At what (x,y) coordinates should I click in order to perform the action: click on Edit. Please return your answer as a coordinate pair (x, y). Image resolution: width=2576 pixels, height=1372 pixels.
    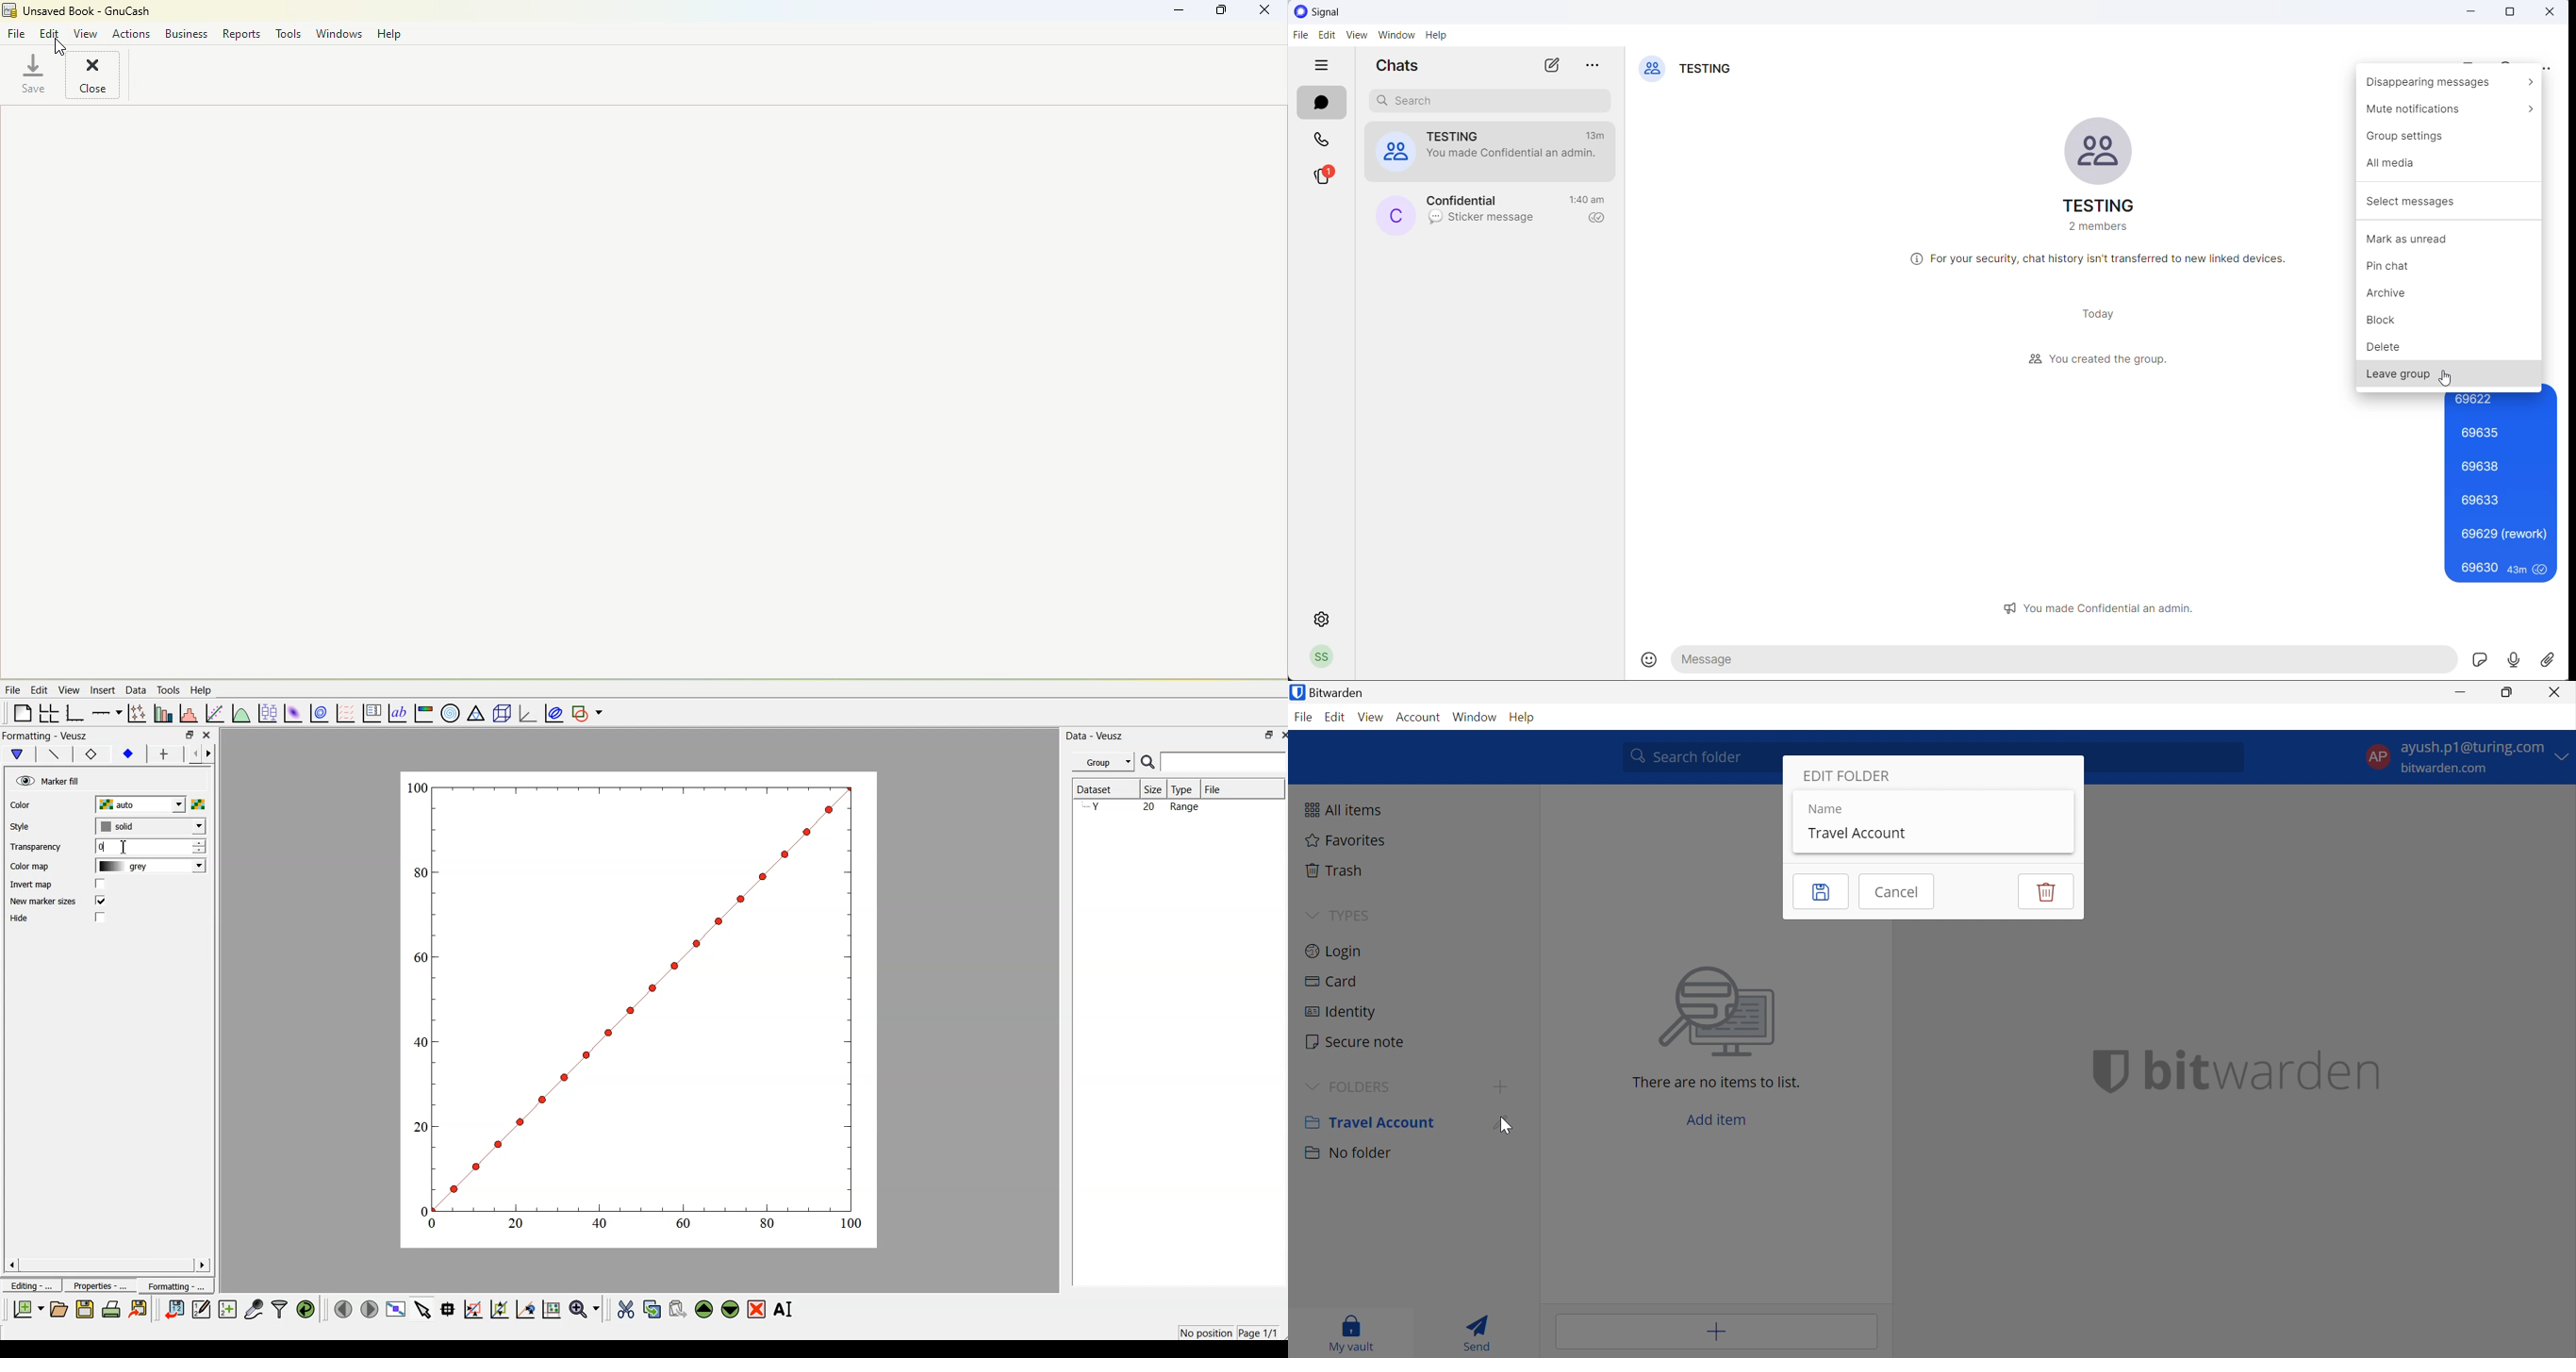
    Looking at the image, I should click on (40, 690).